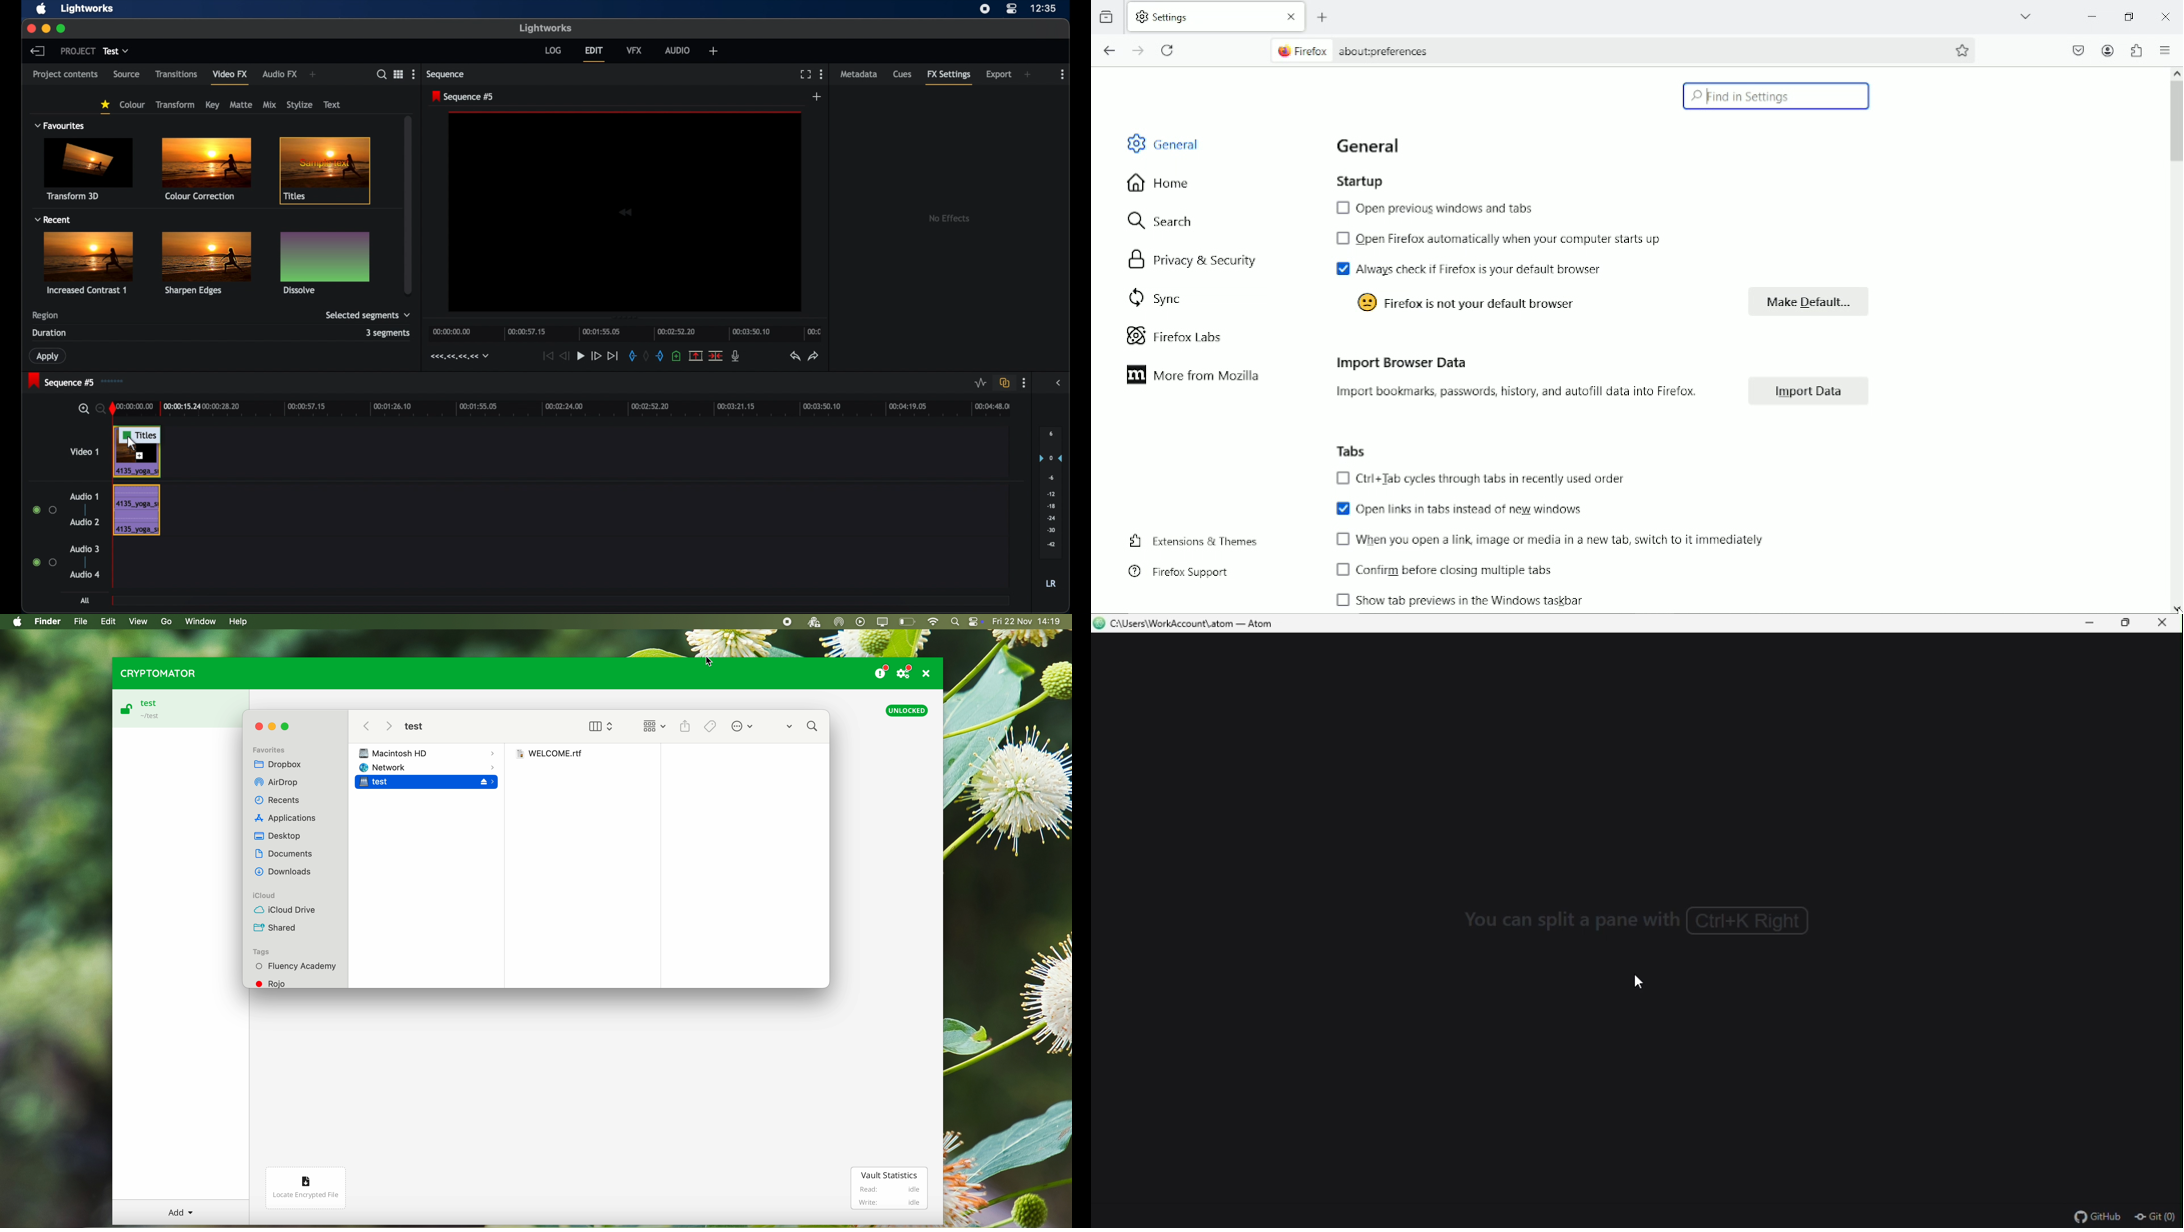 The height and width of the screenshot is (1232, 2184). What do you see at coordinates (1400, 361) in the screenshot?
I see `Import browser data` at bounding box center [1400, 361].